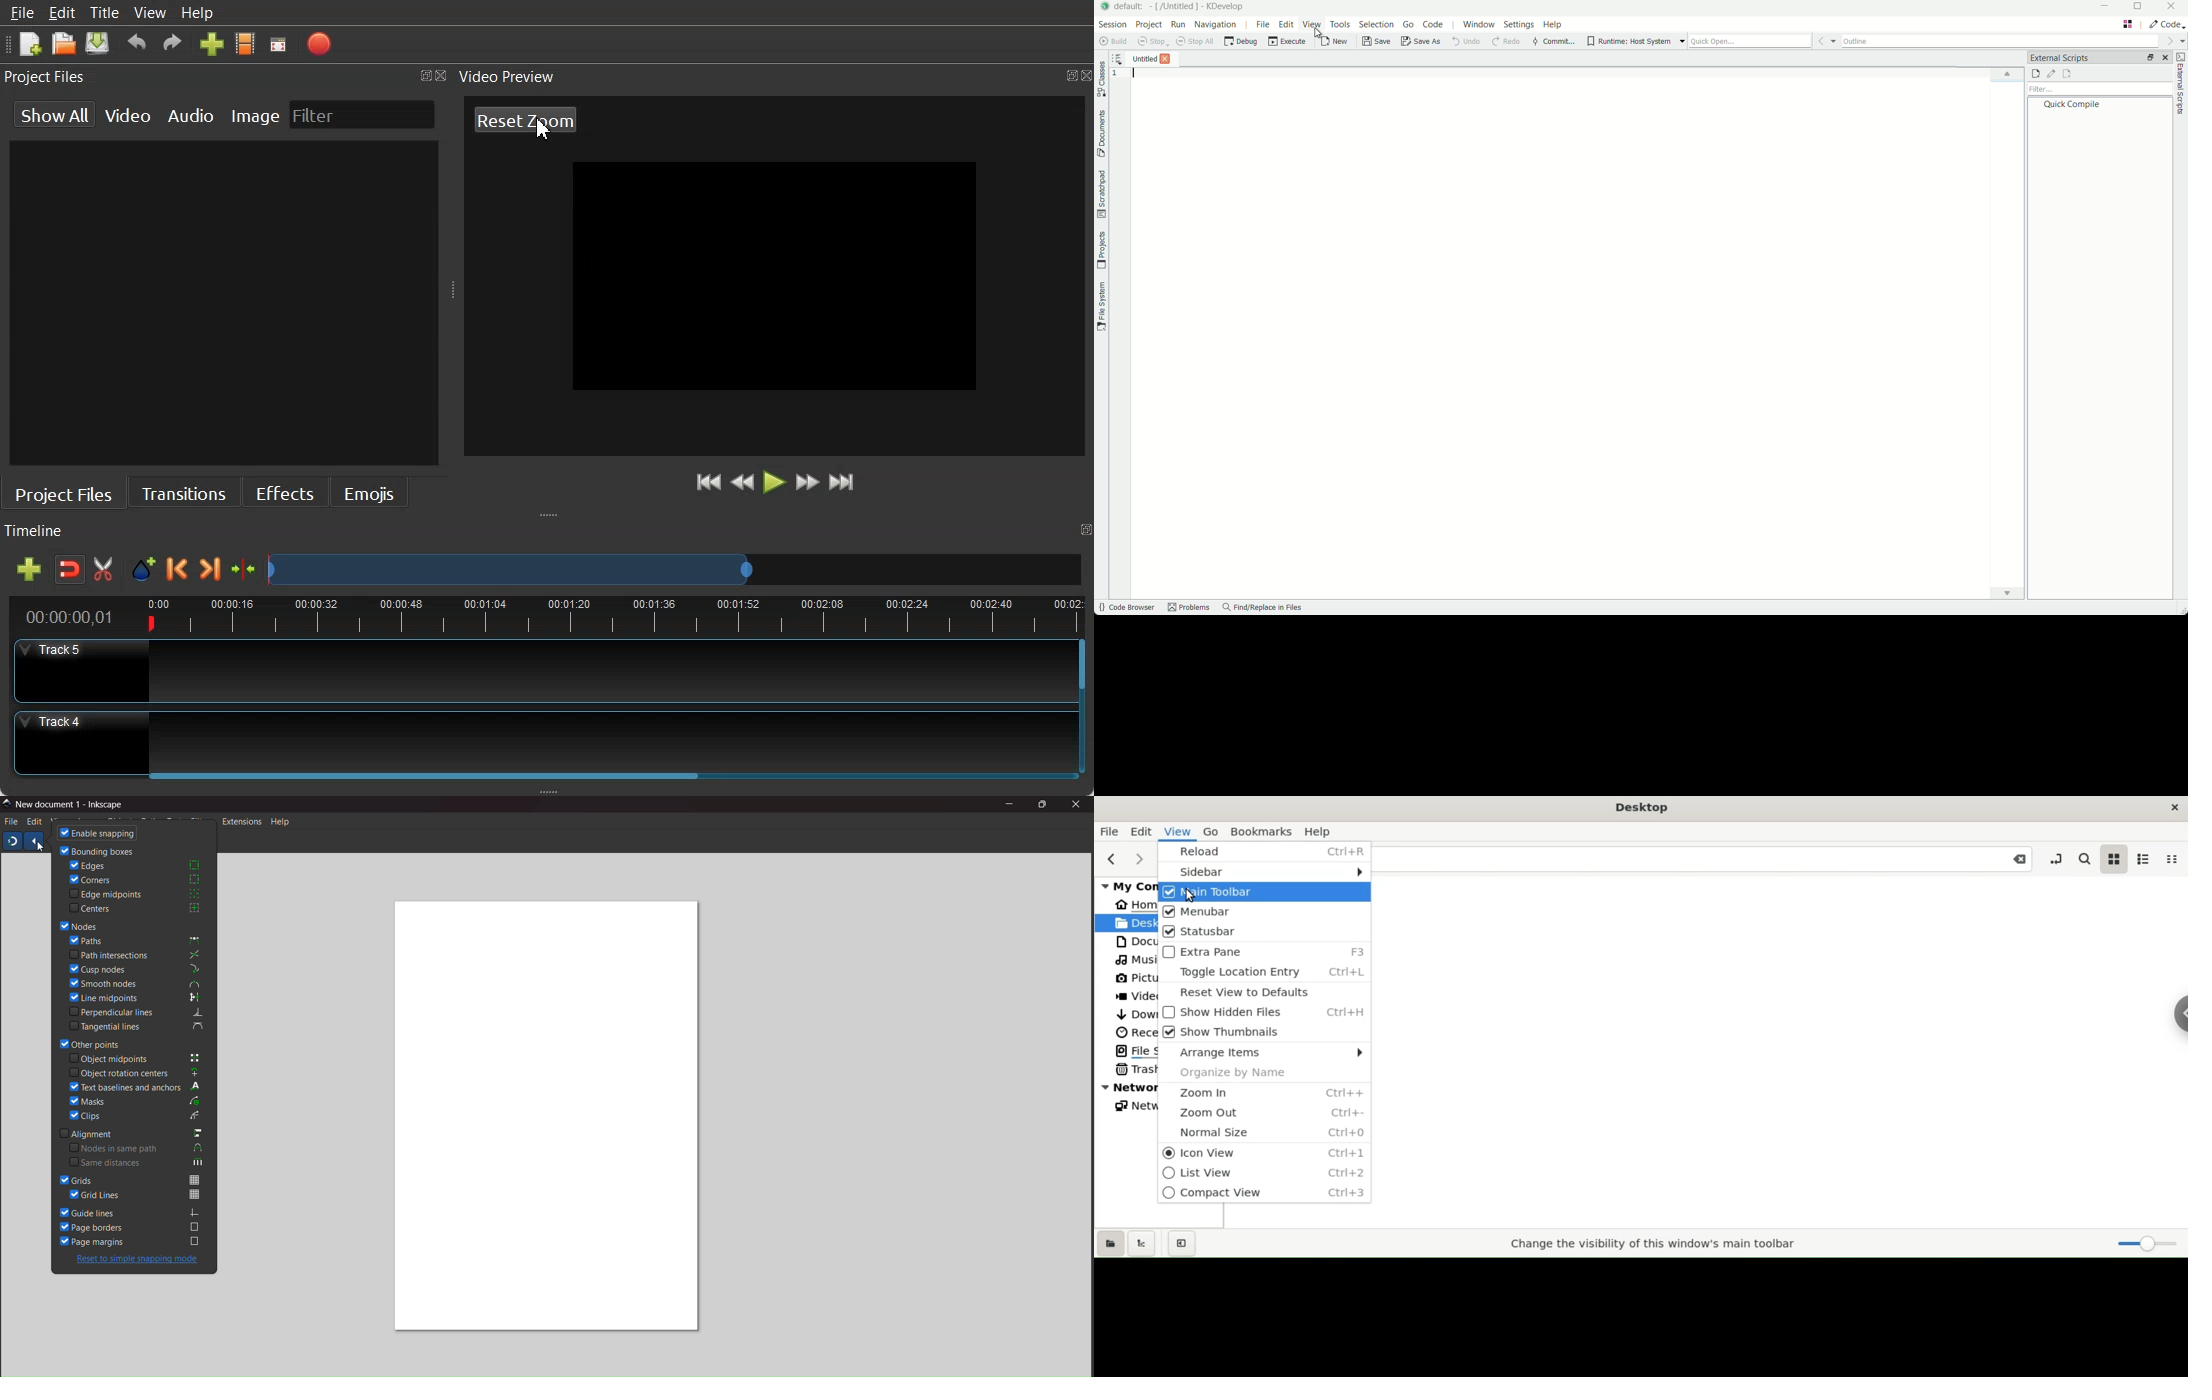  I want to click on app icon, so click(1105, 7).